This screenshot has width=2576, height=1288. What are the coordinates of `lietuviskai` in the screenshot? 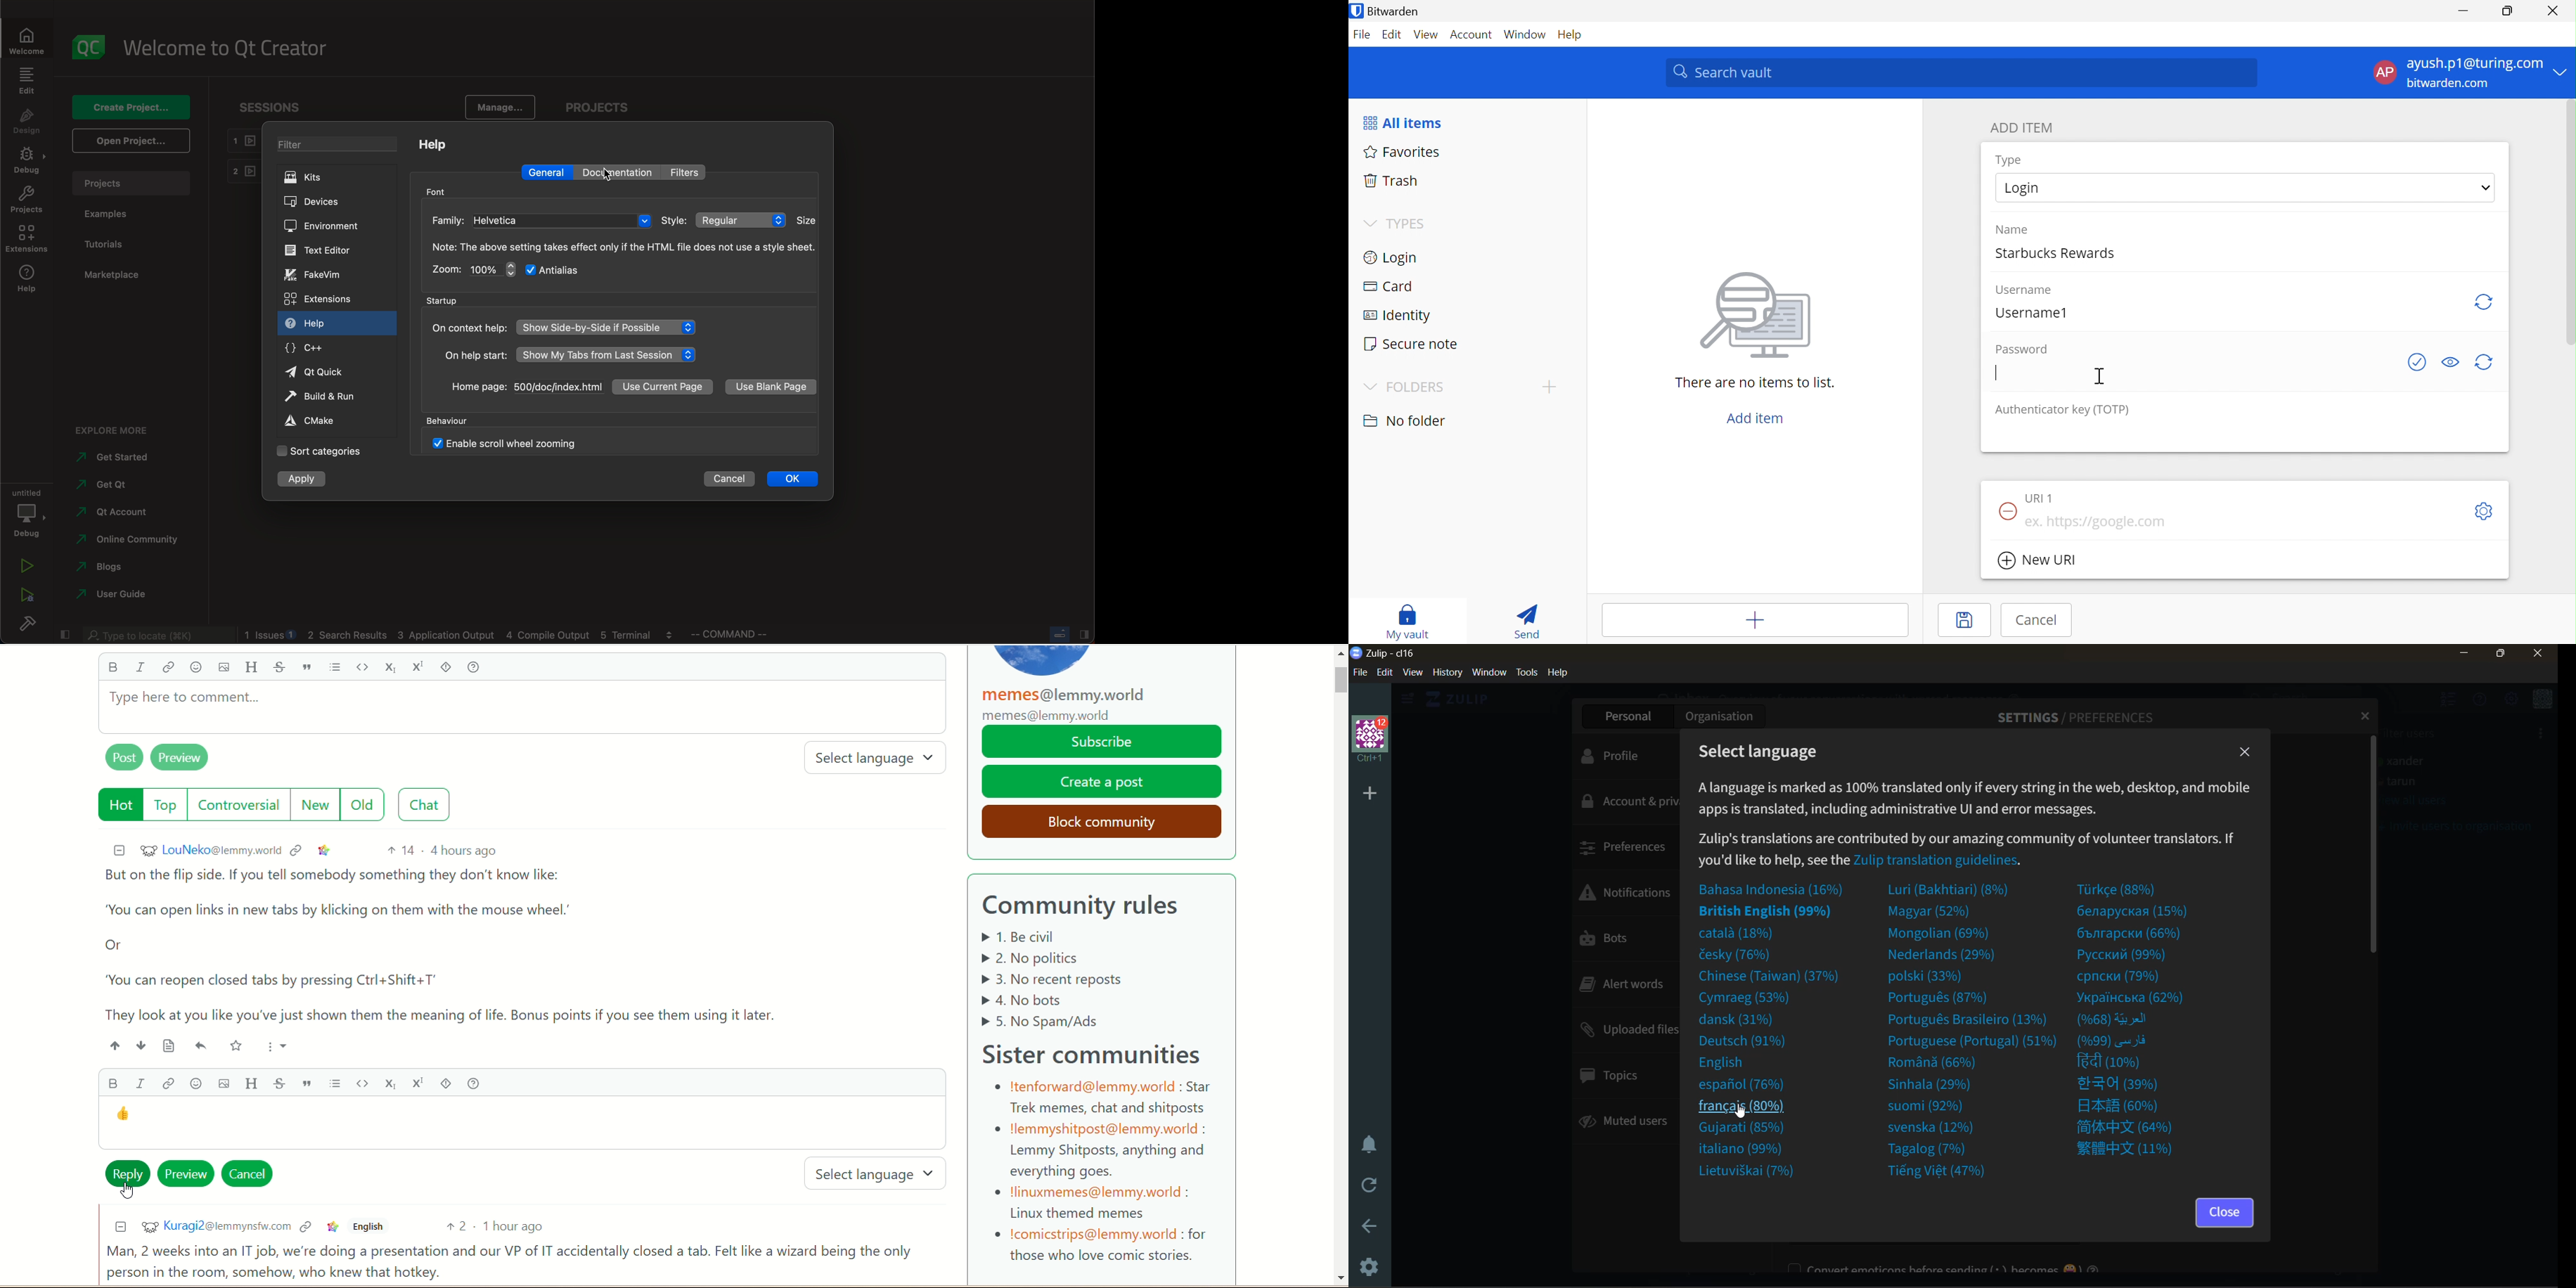 It's located at (1750, 1171).